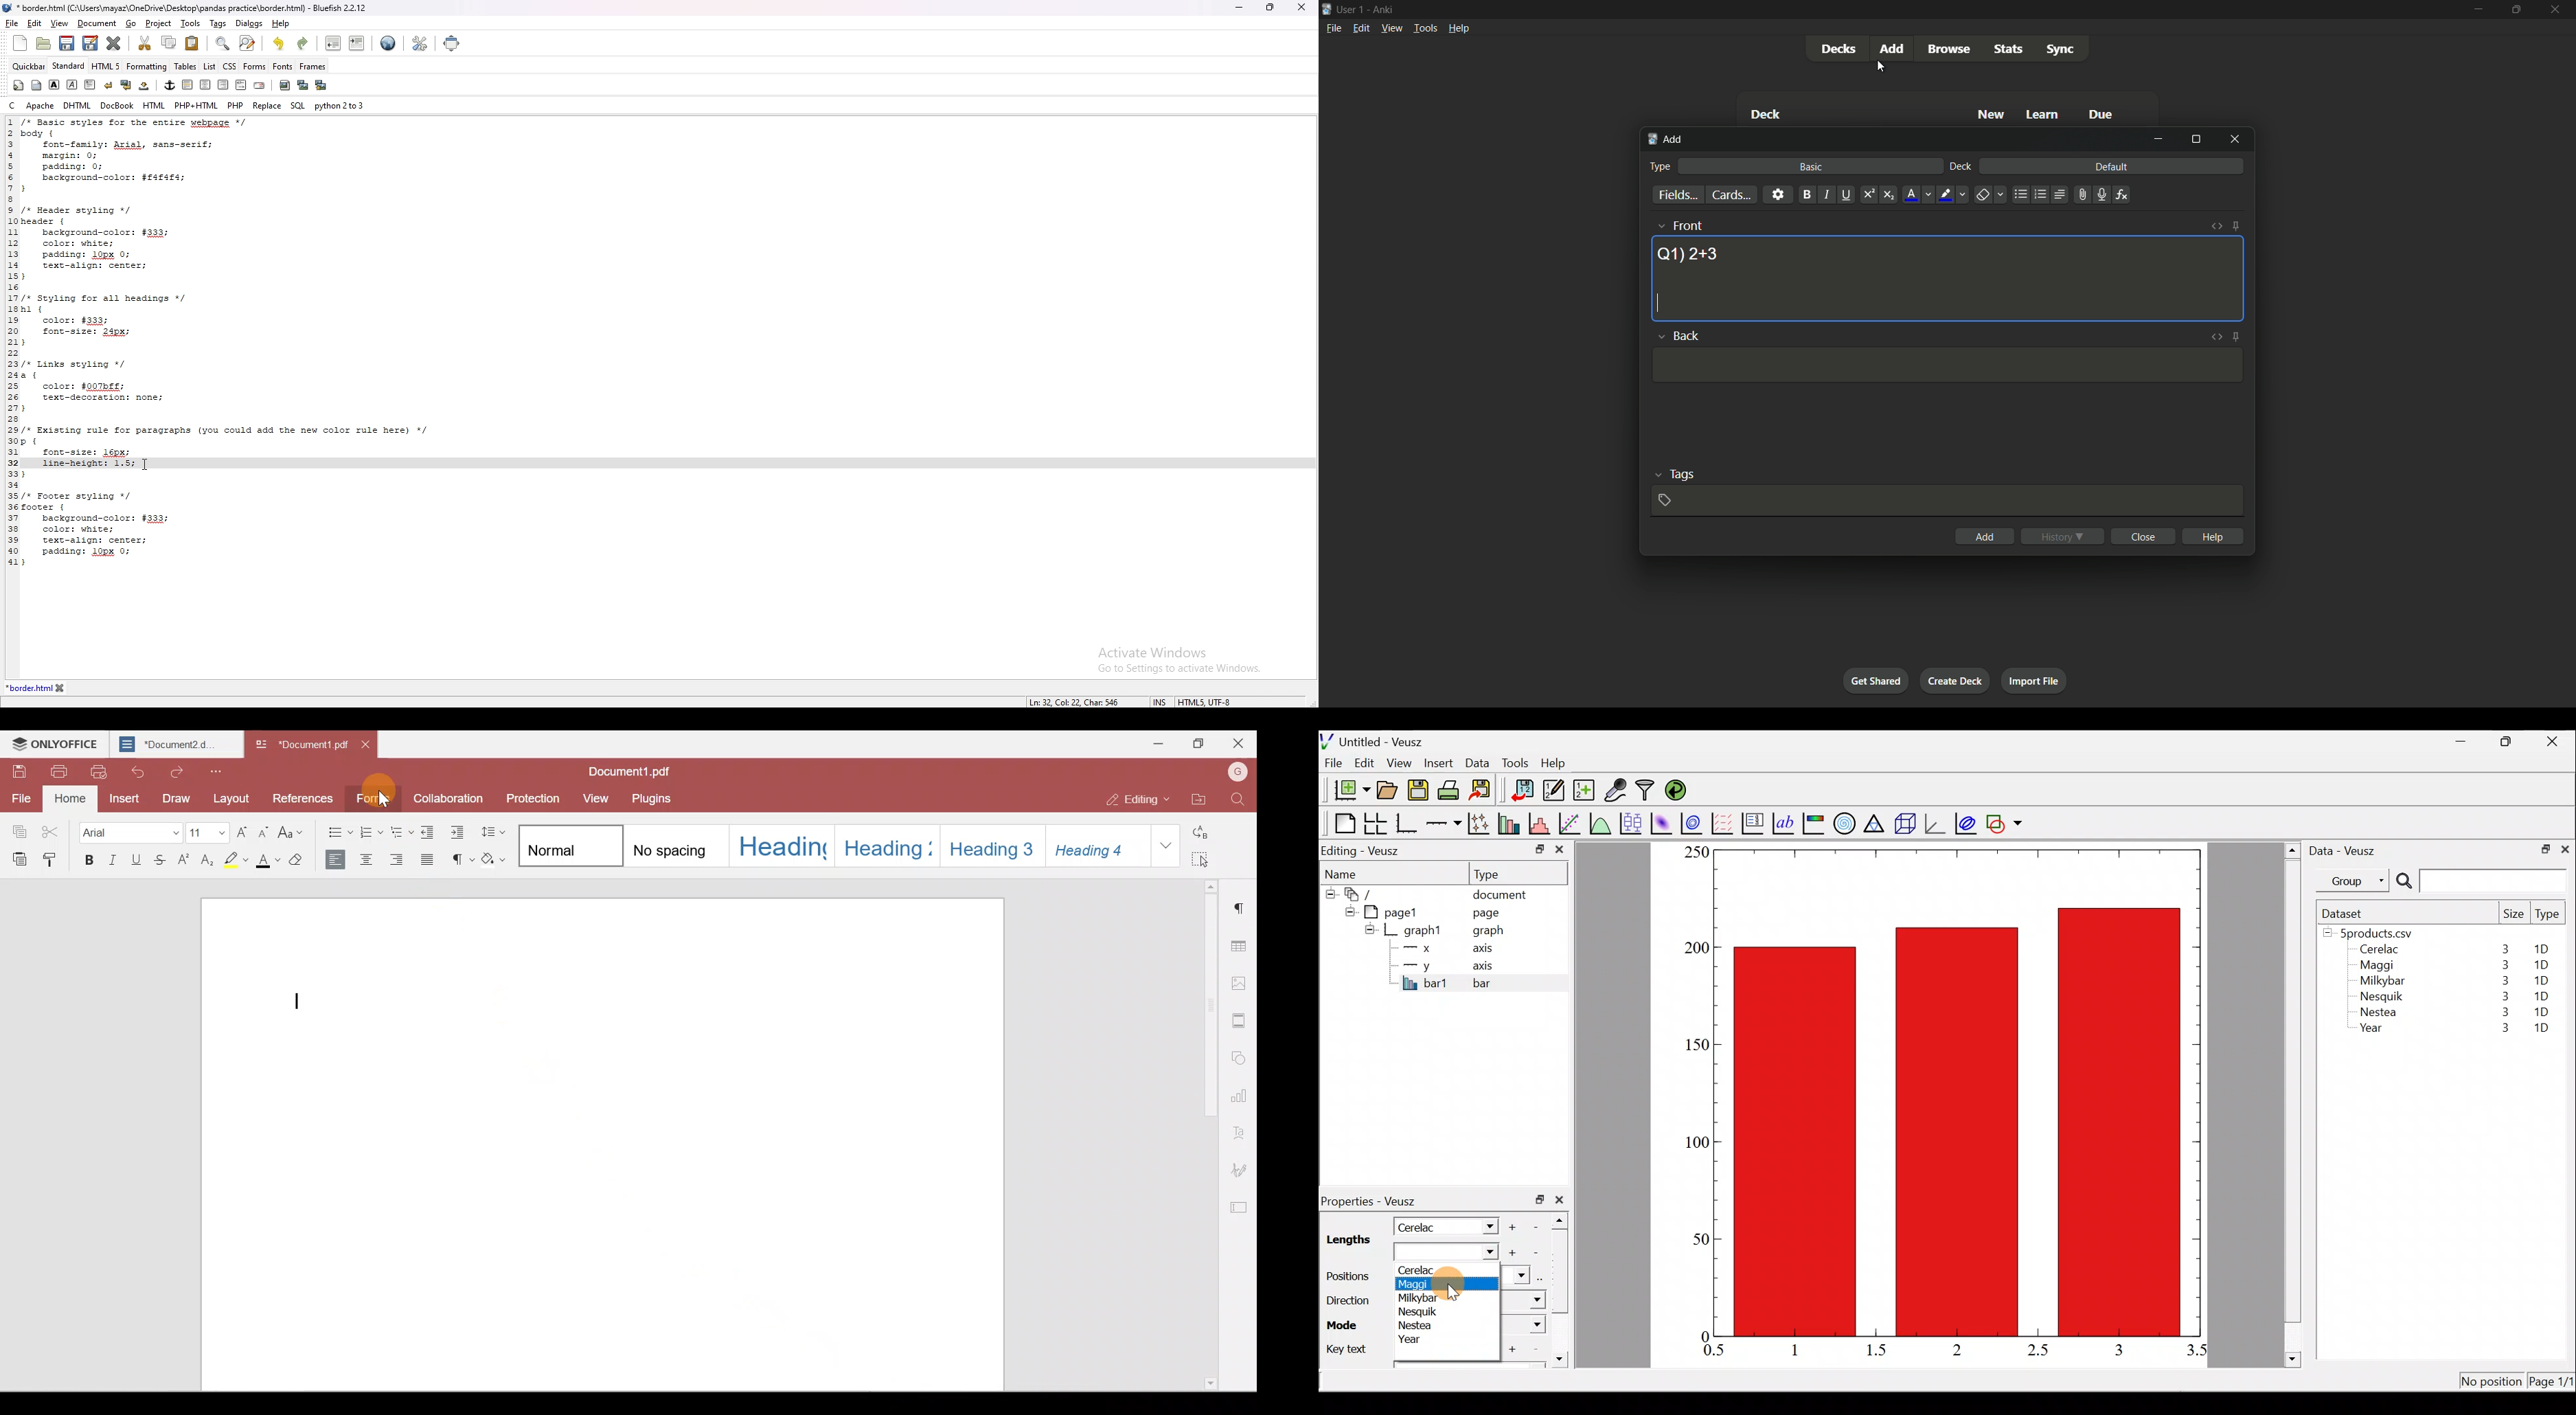 This screenshot has width=2576, height=1428. I want to click on *Document2.d., so click(174, 744).